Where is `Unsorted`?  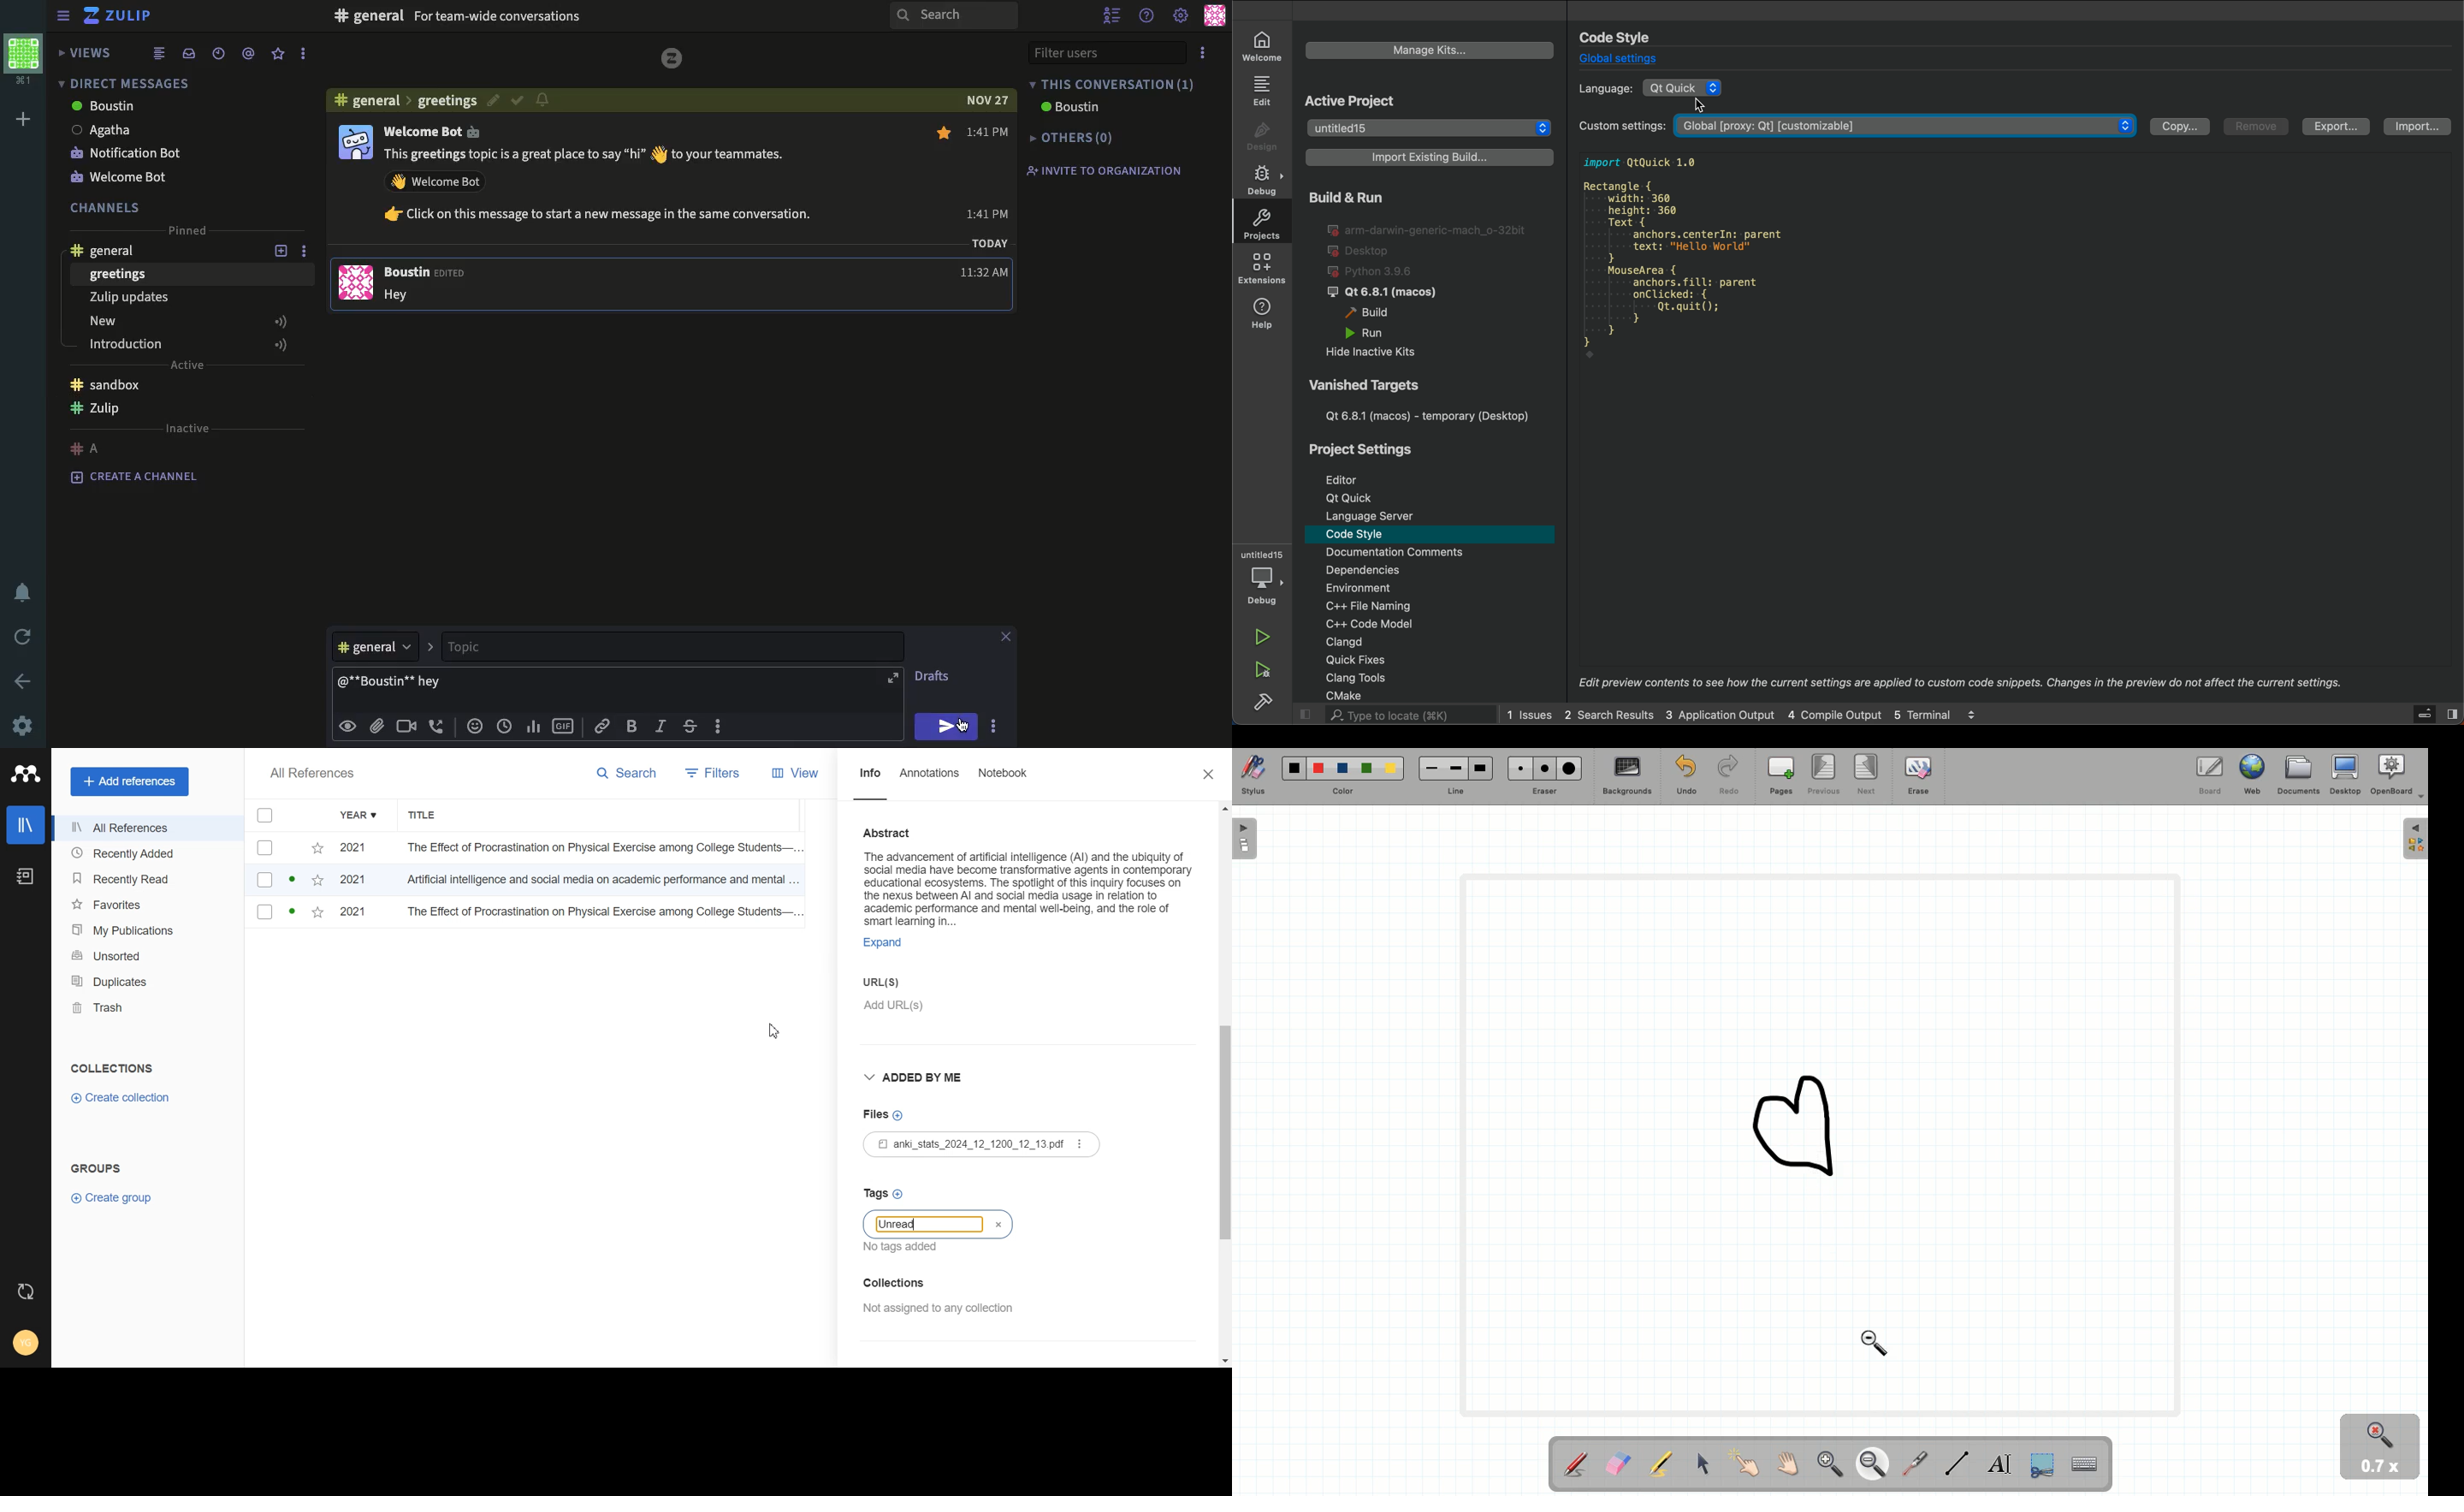
Unsorted is located at coordinates (146, 955).